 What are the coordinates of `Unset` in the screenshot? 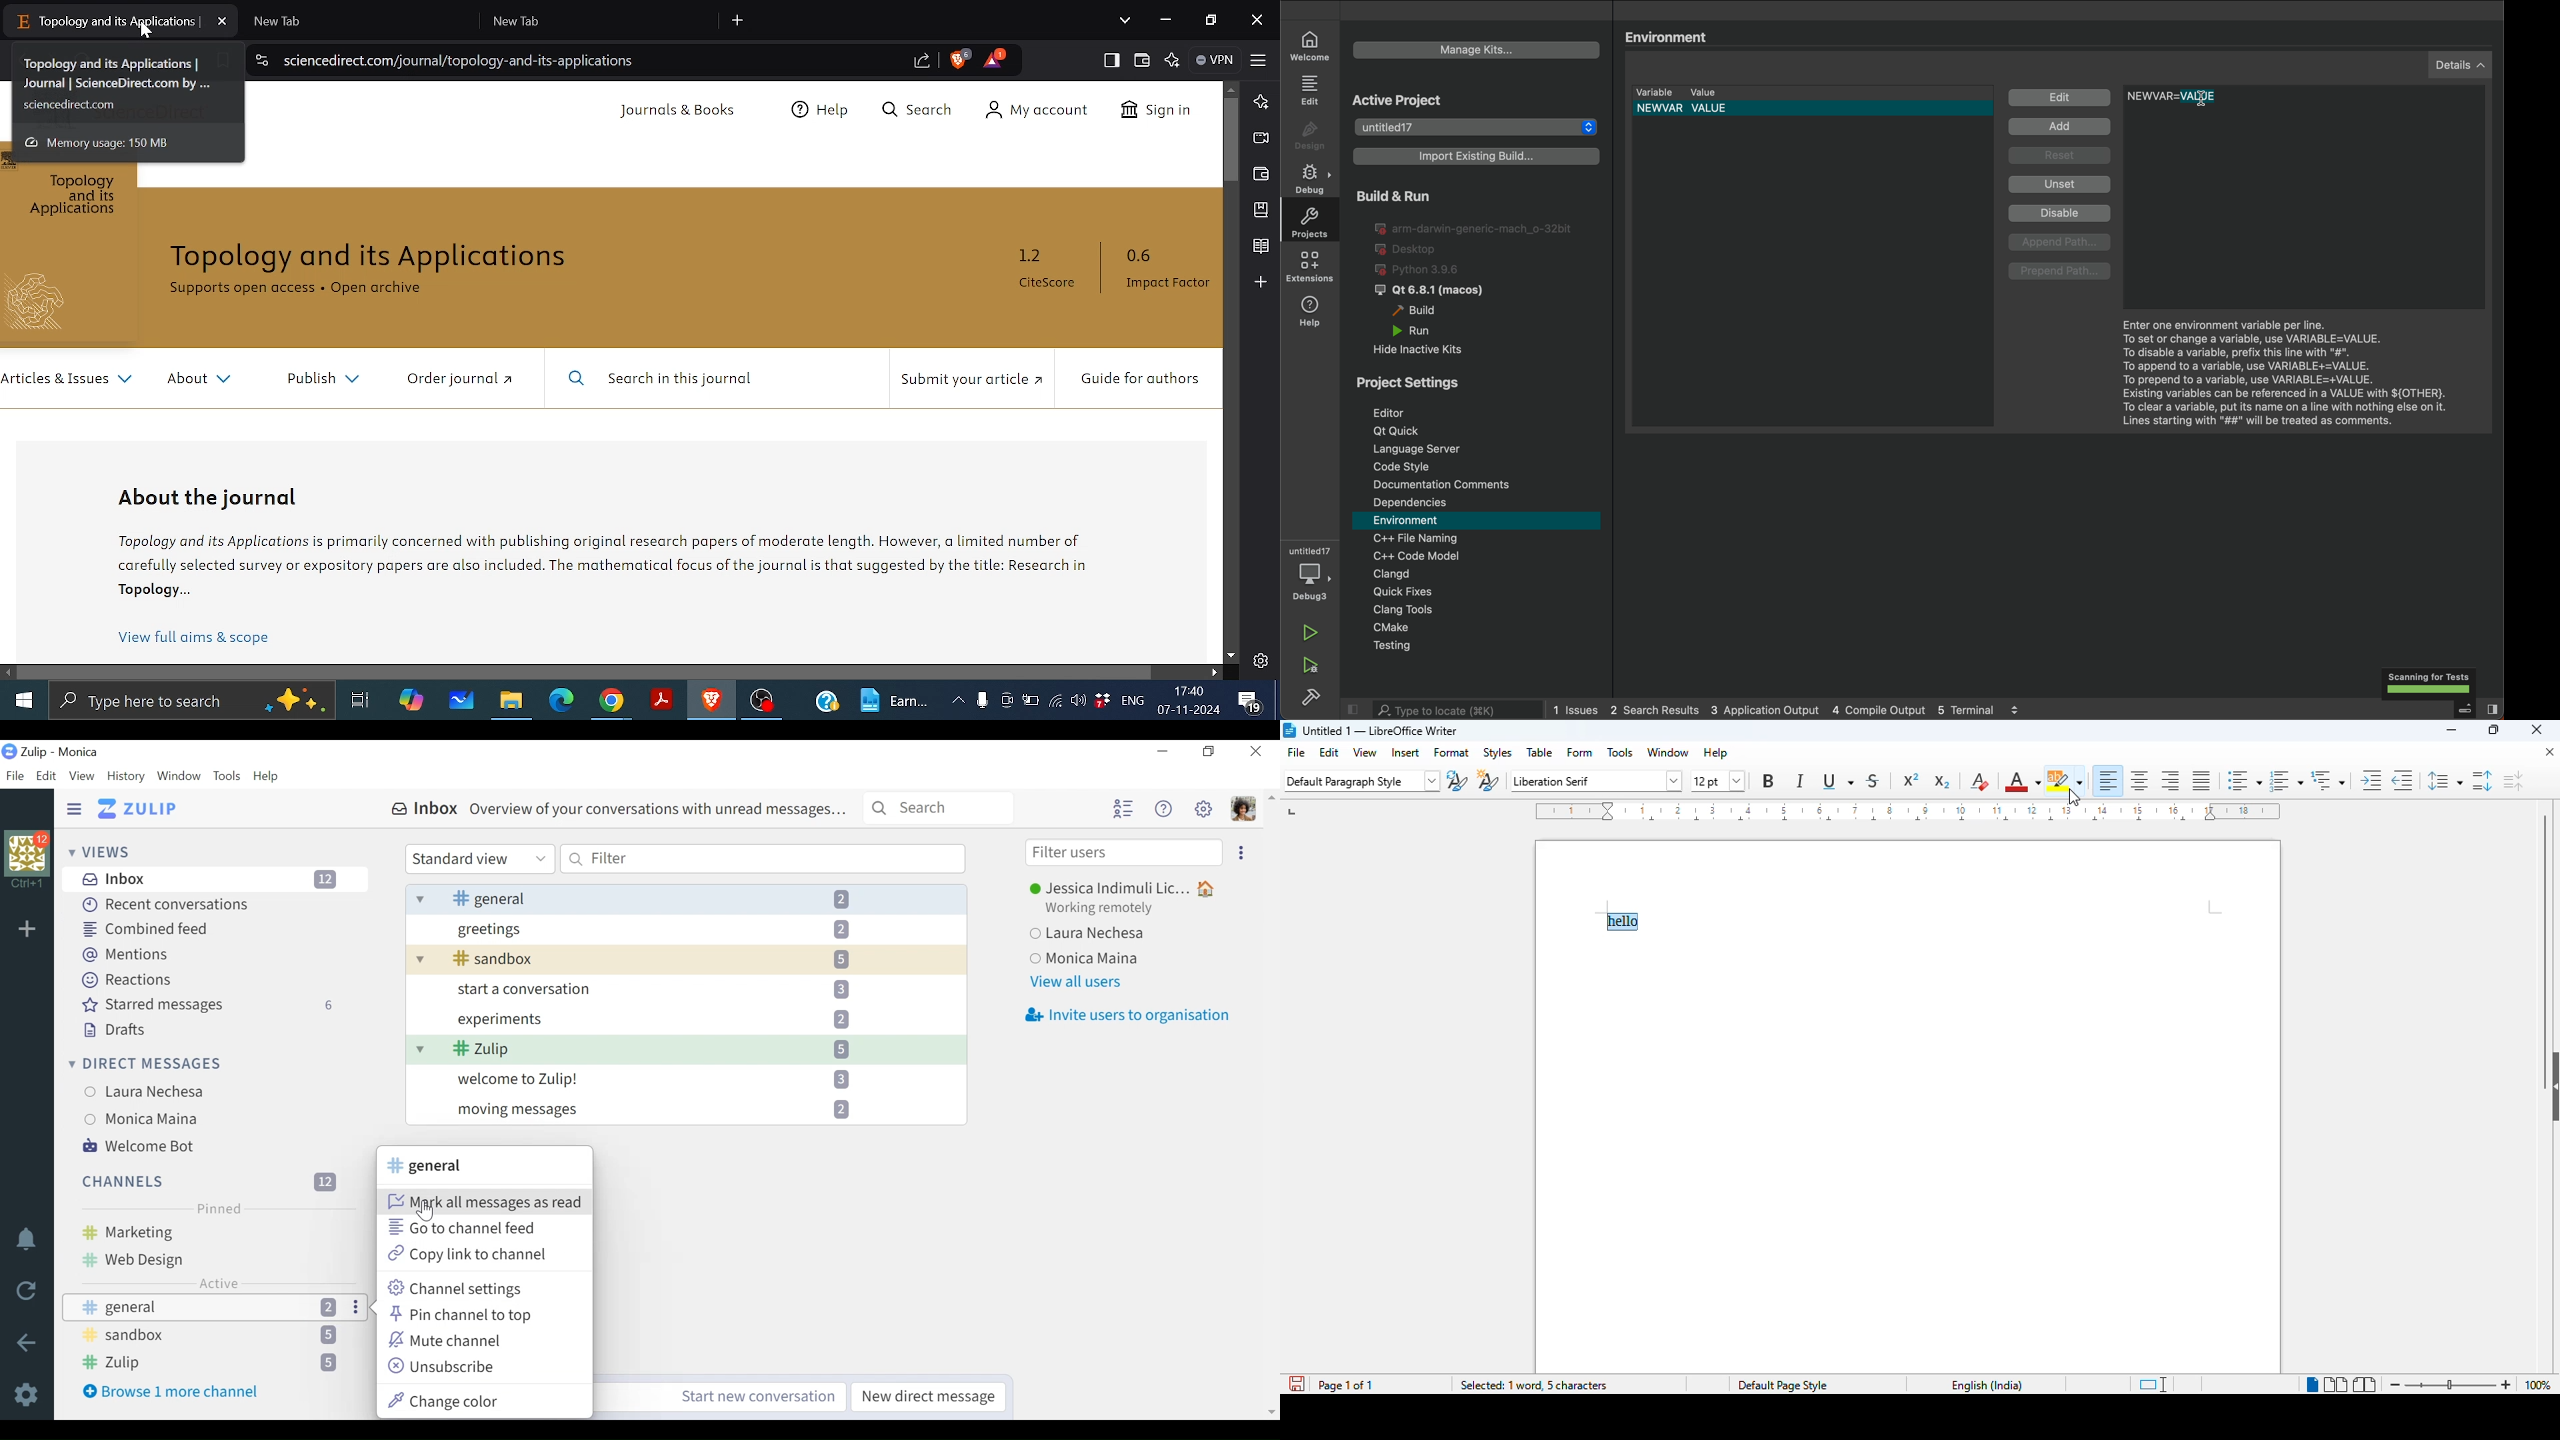 It's located at (2060, 185).